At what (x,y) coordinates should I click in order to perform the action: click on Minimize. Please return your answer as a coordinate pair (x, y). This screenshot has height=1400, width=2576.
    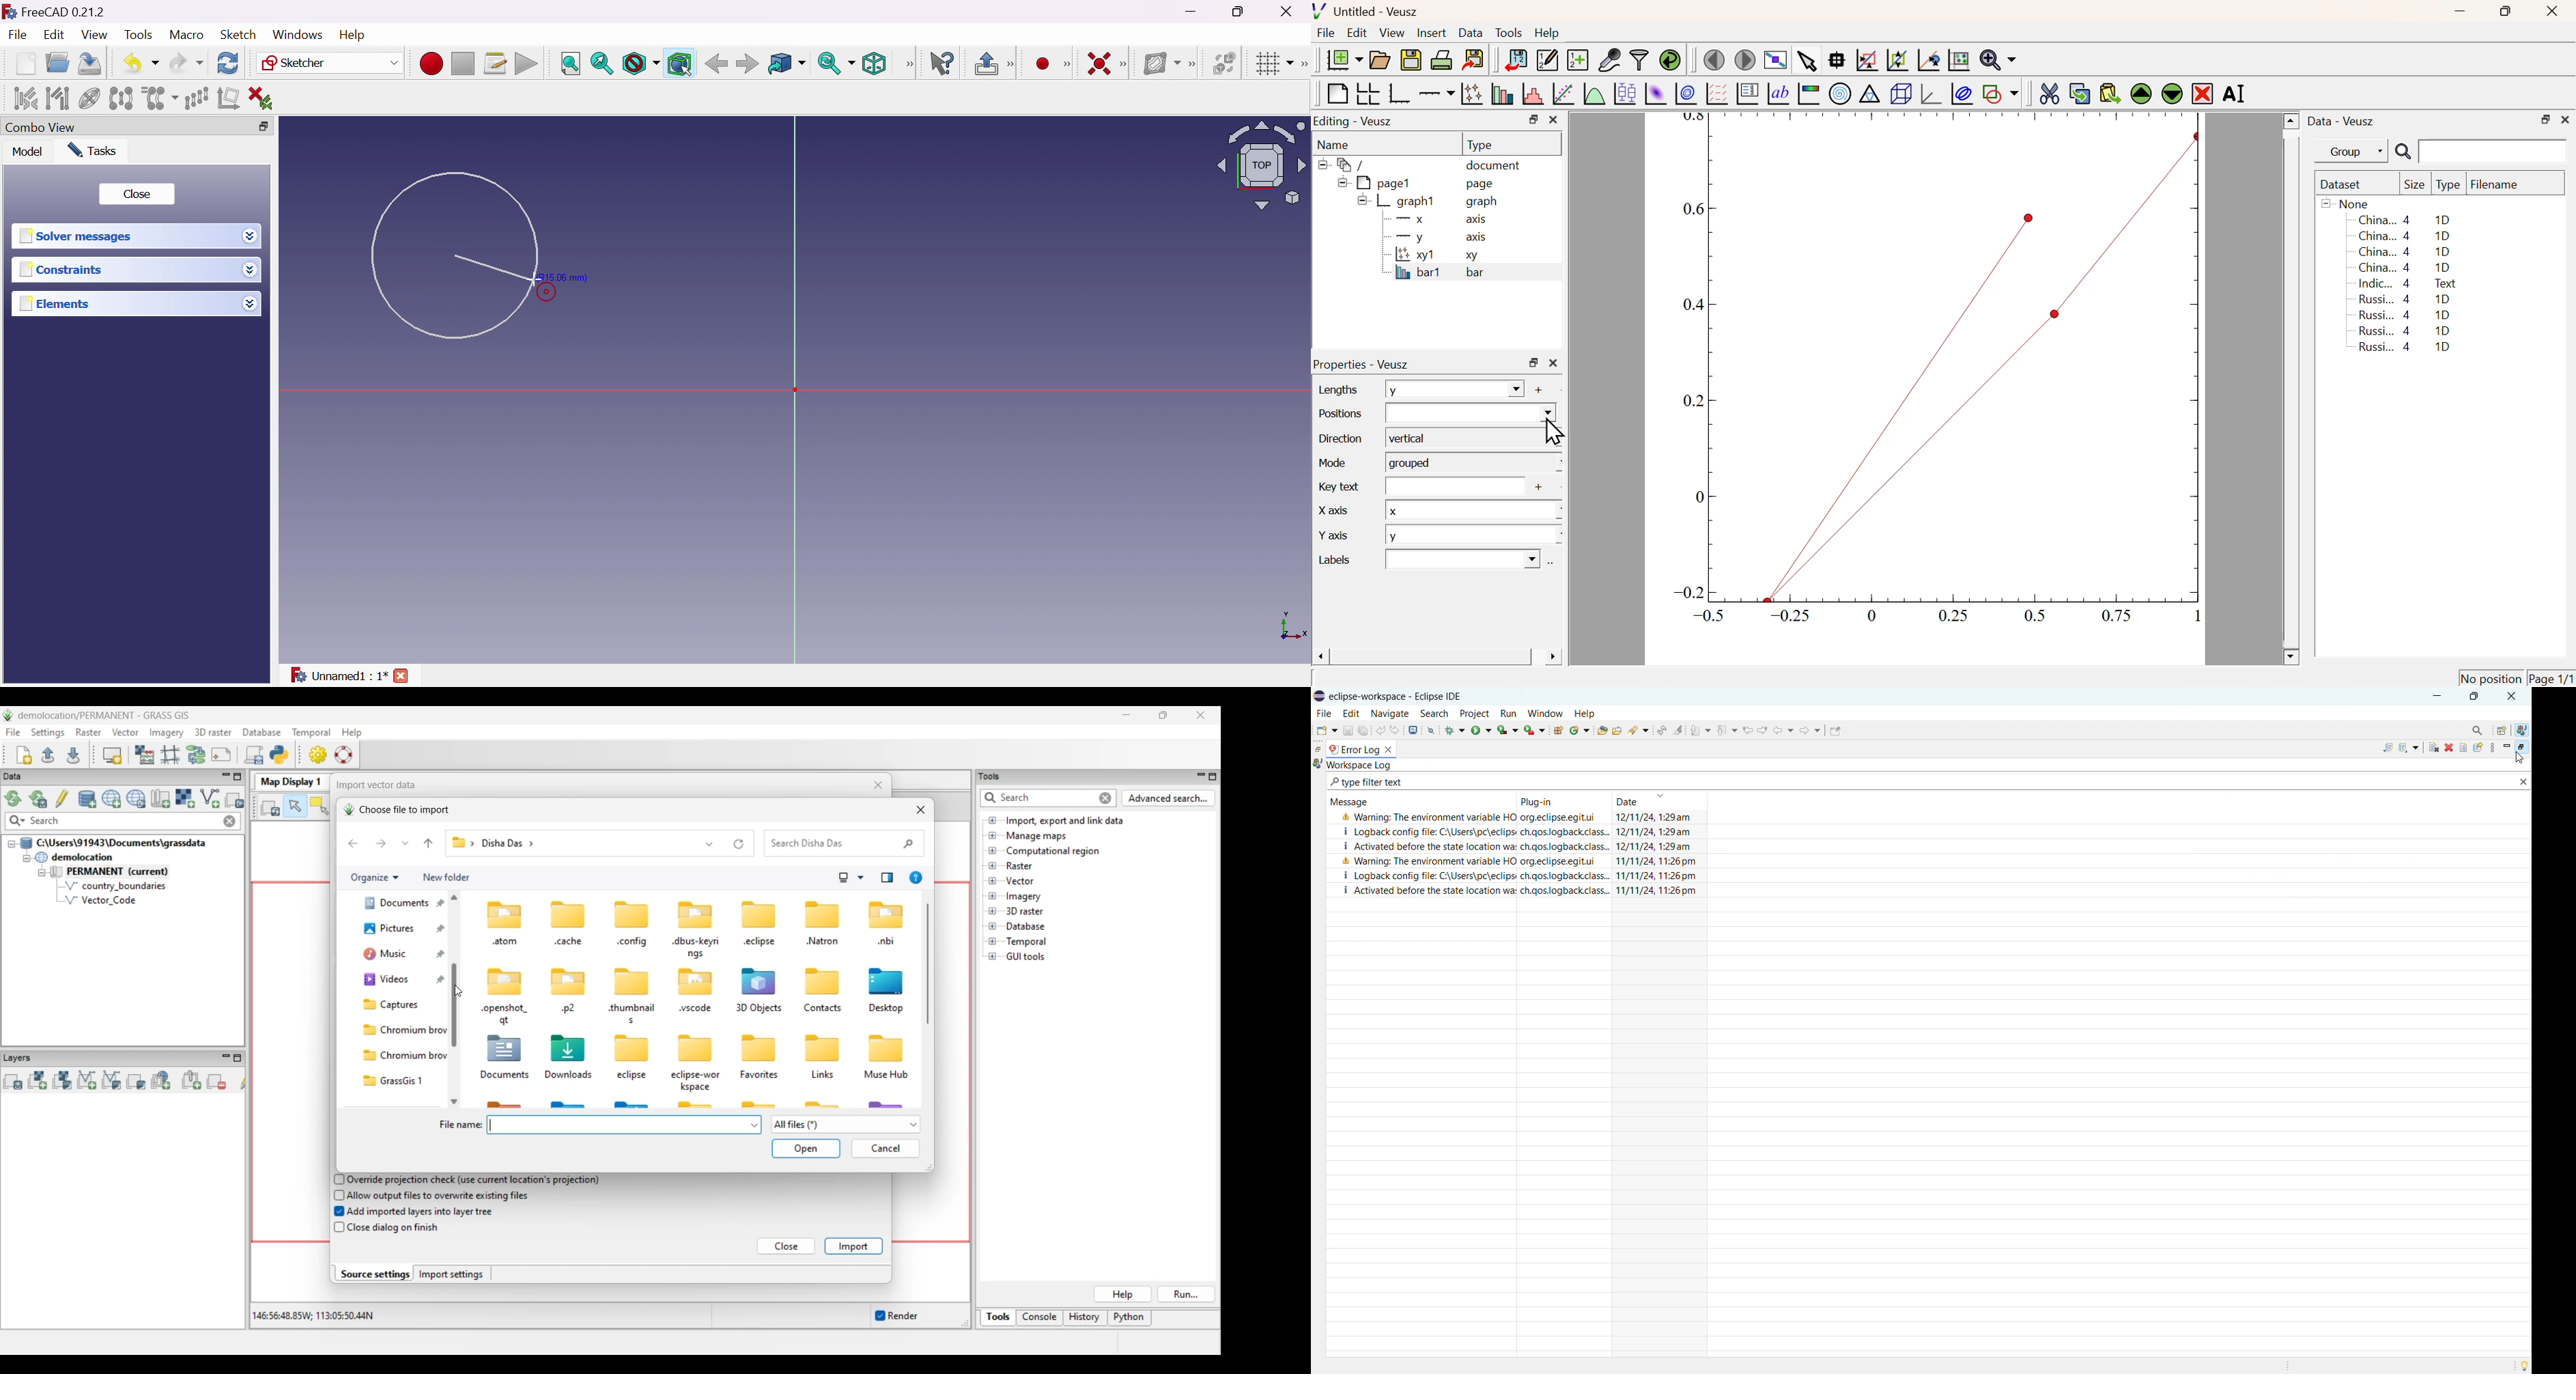
    Looking at the image, I should click on (1194, 12).